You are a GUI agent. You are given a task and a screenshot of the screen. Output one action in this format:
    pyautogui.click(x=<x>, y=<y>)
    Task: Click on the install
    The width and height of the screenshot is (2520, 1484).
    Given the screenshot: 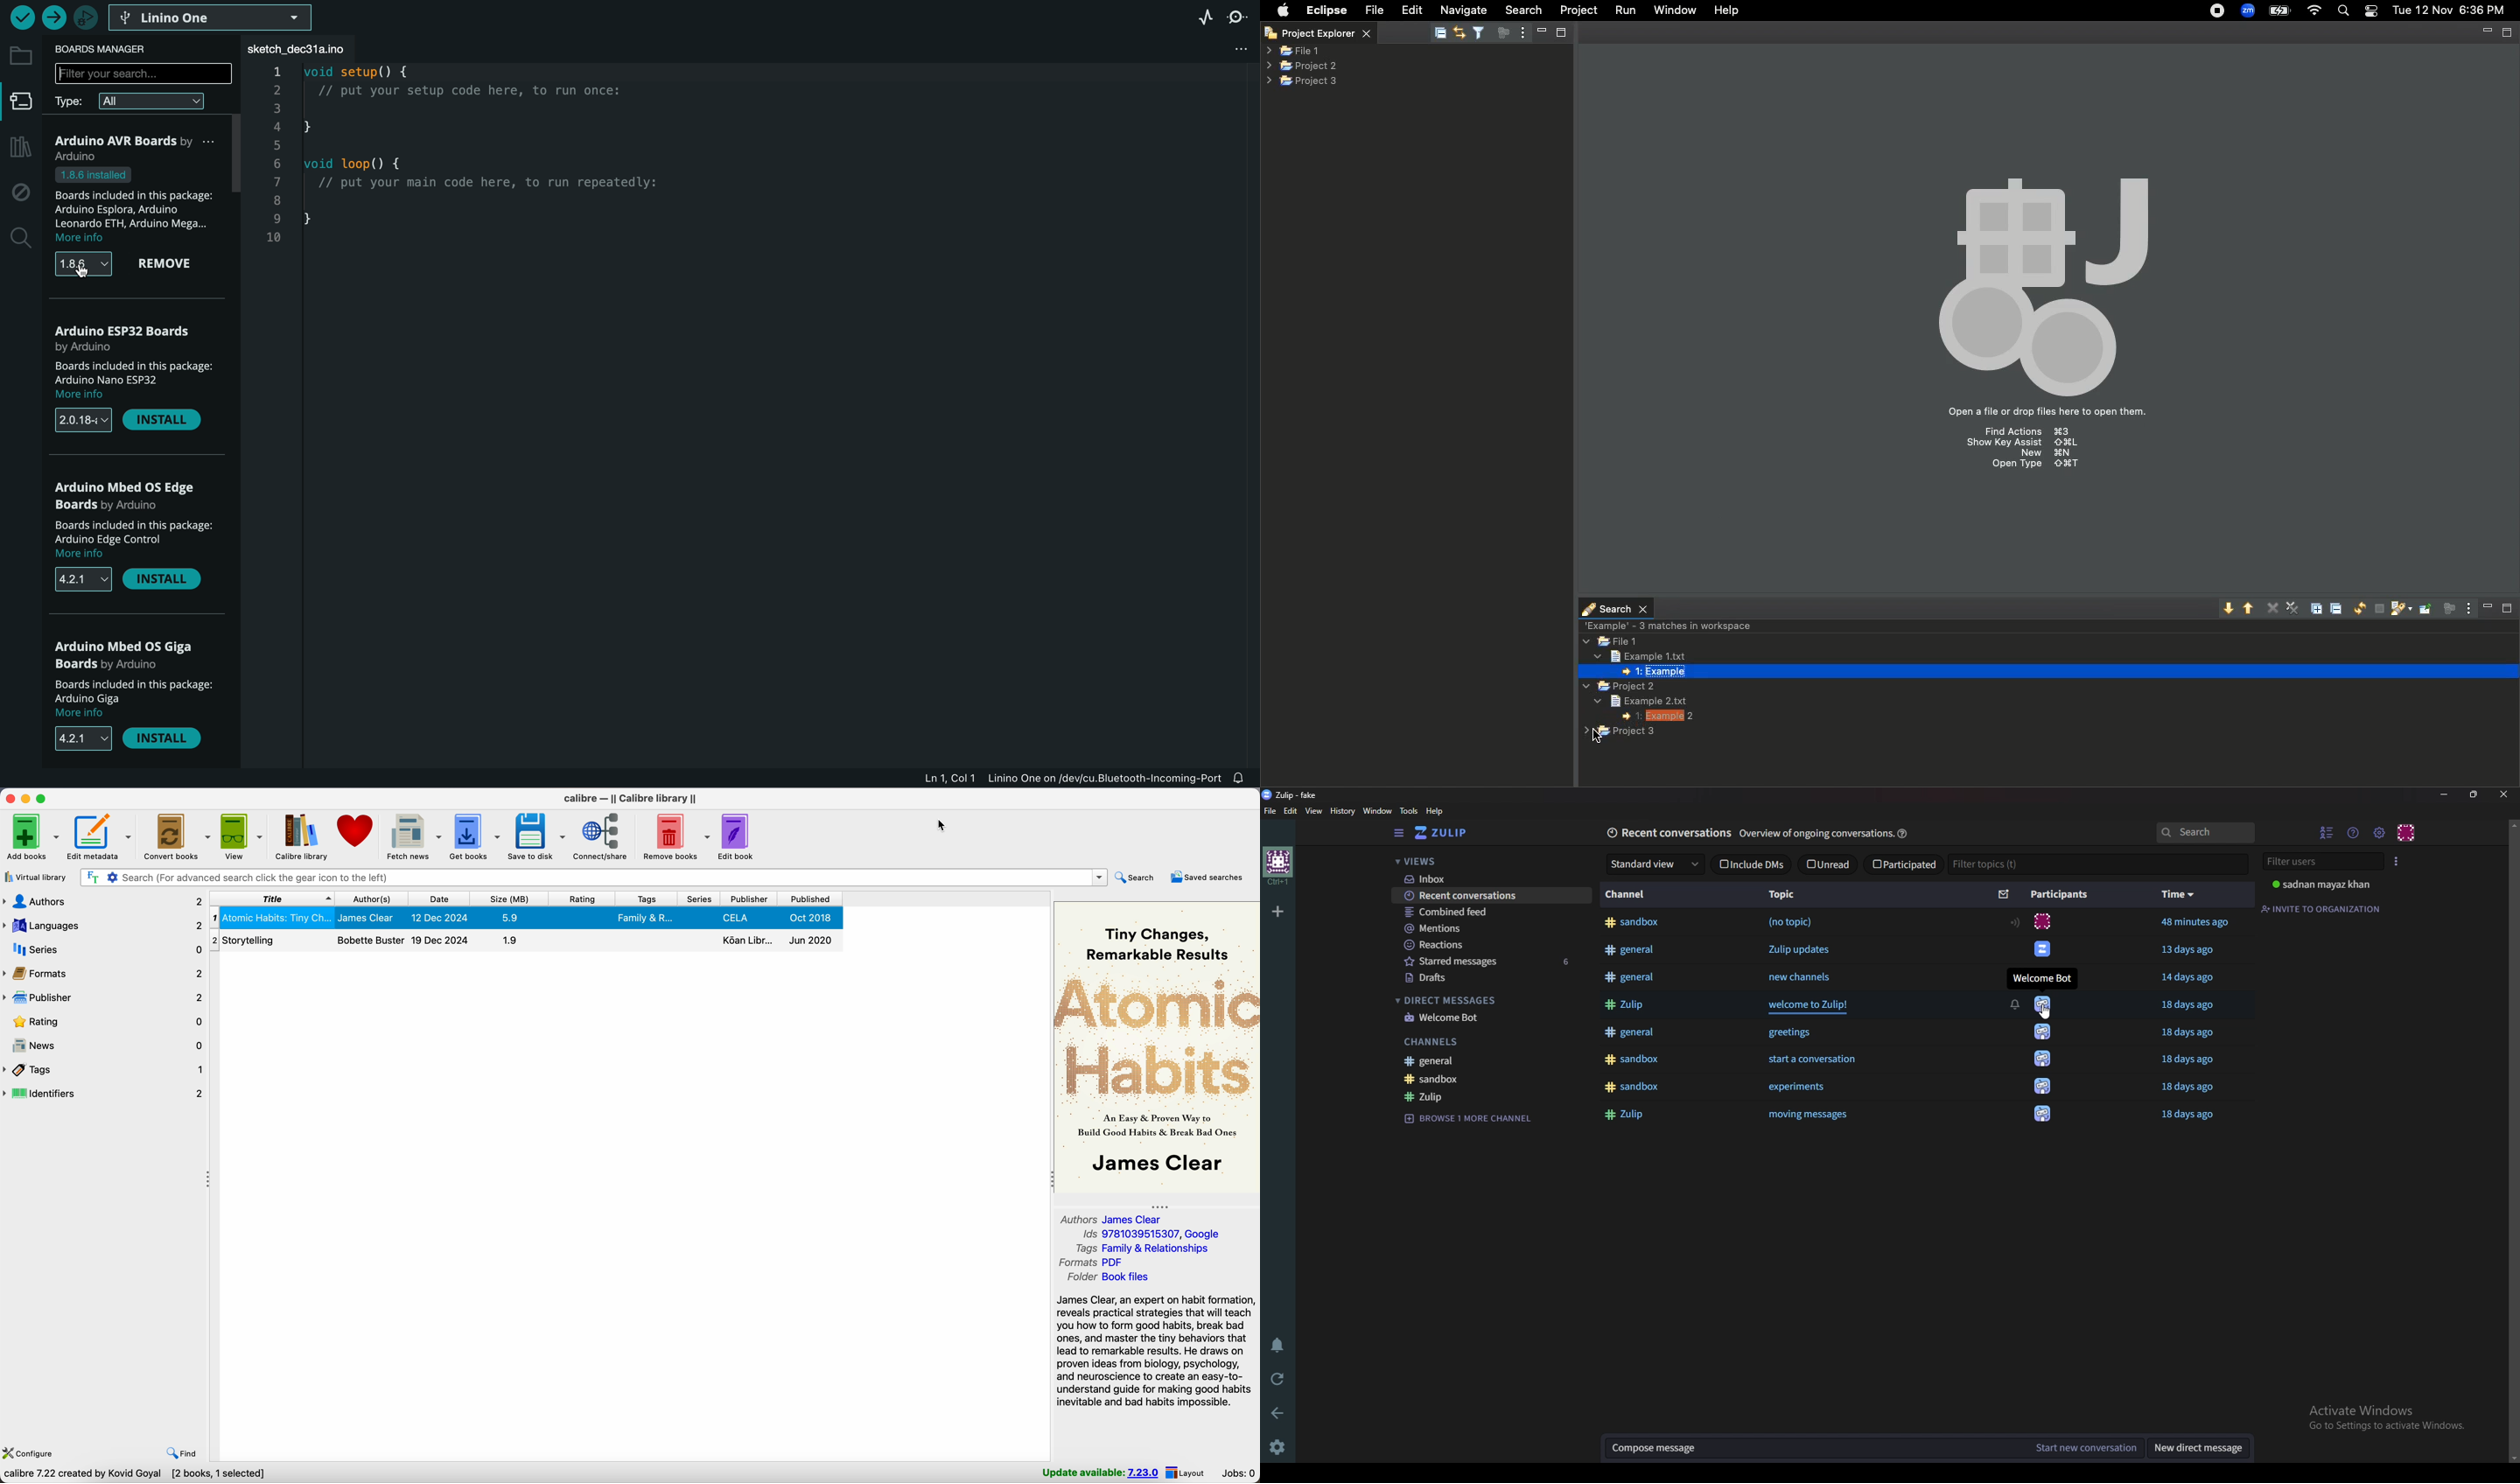 What is the action you would take?
    pyautogui.click(x=162, y=421)
    